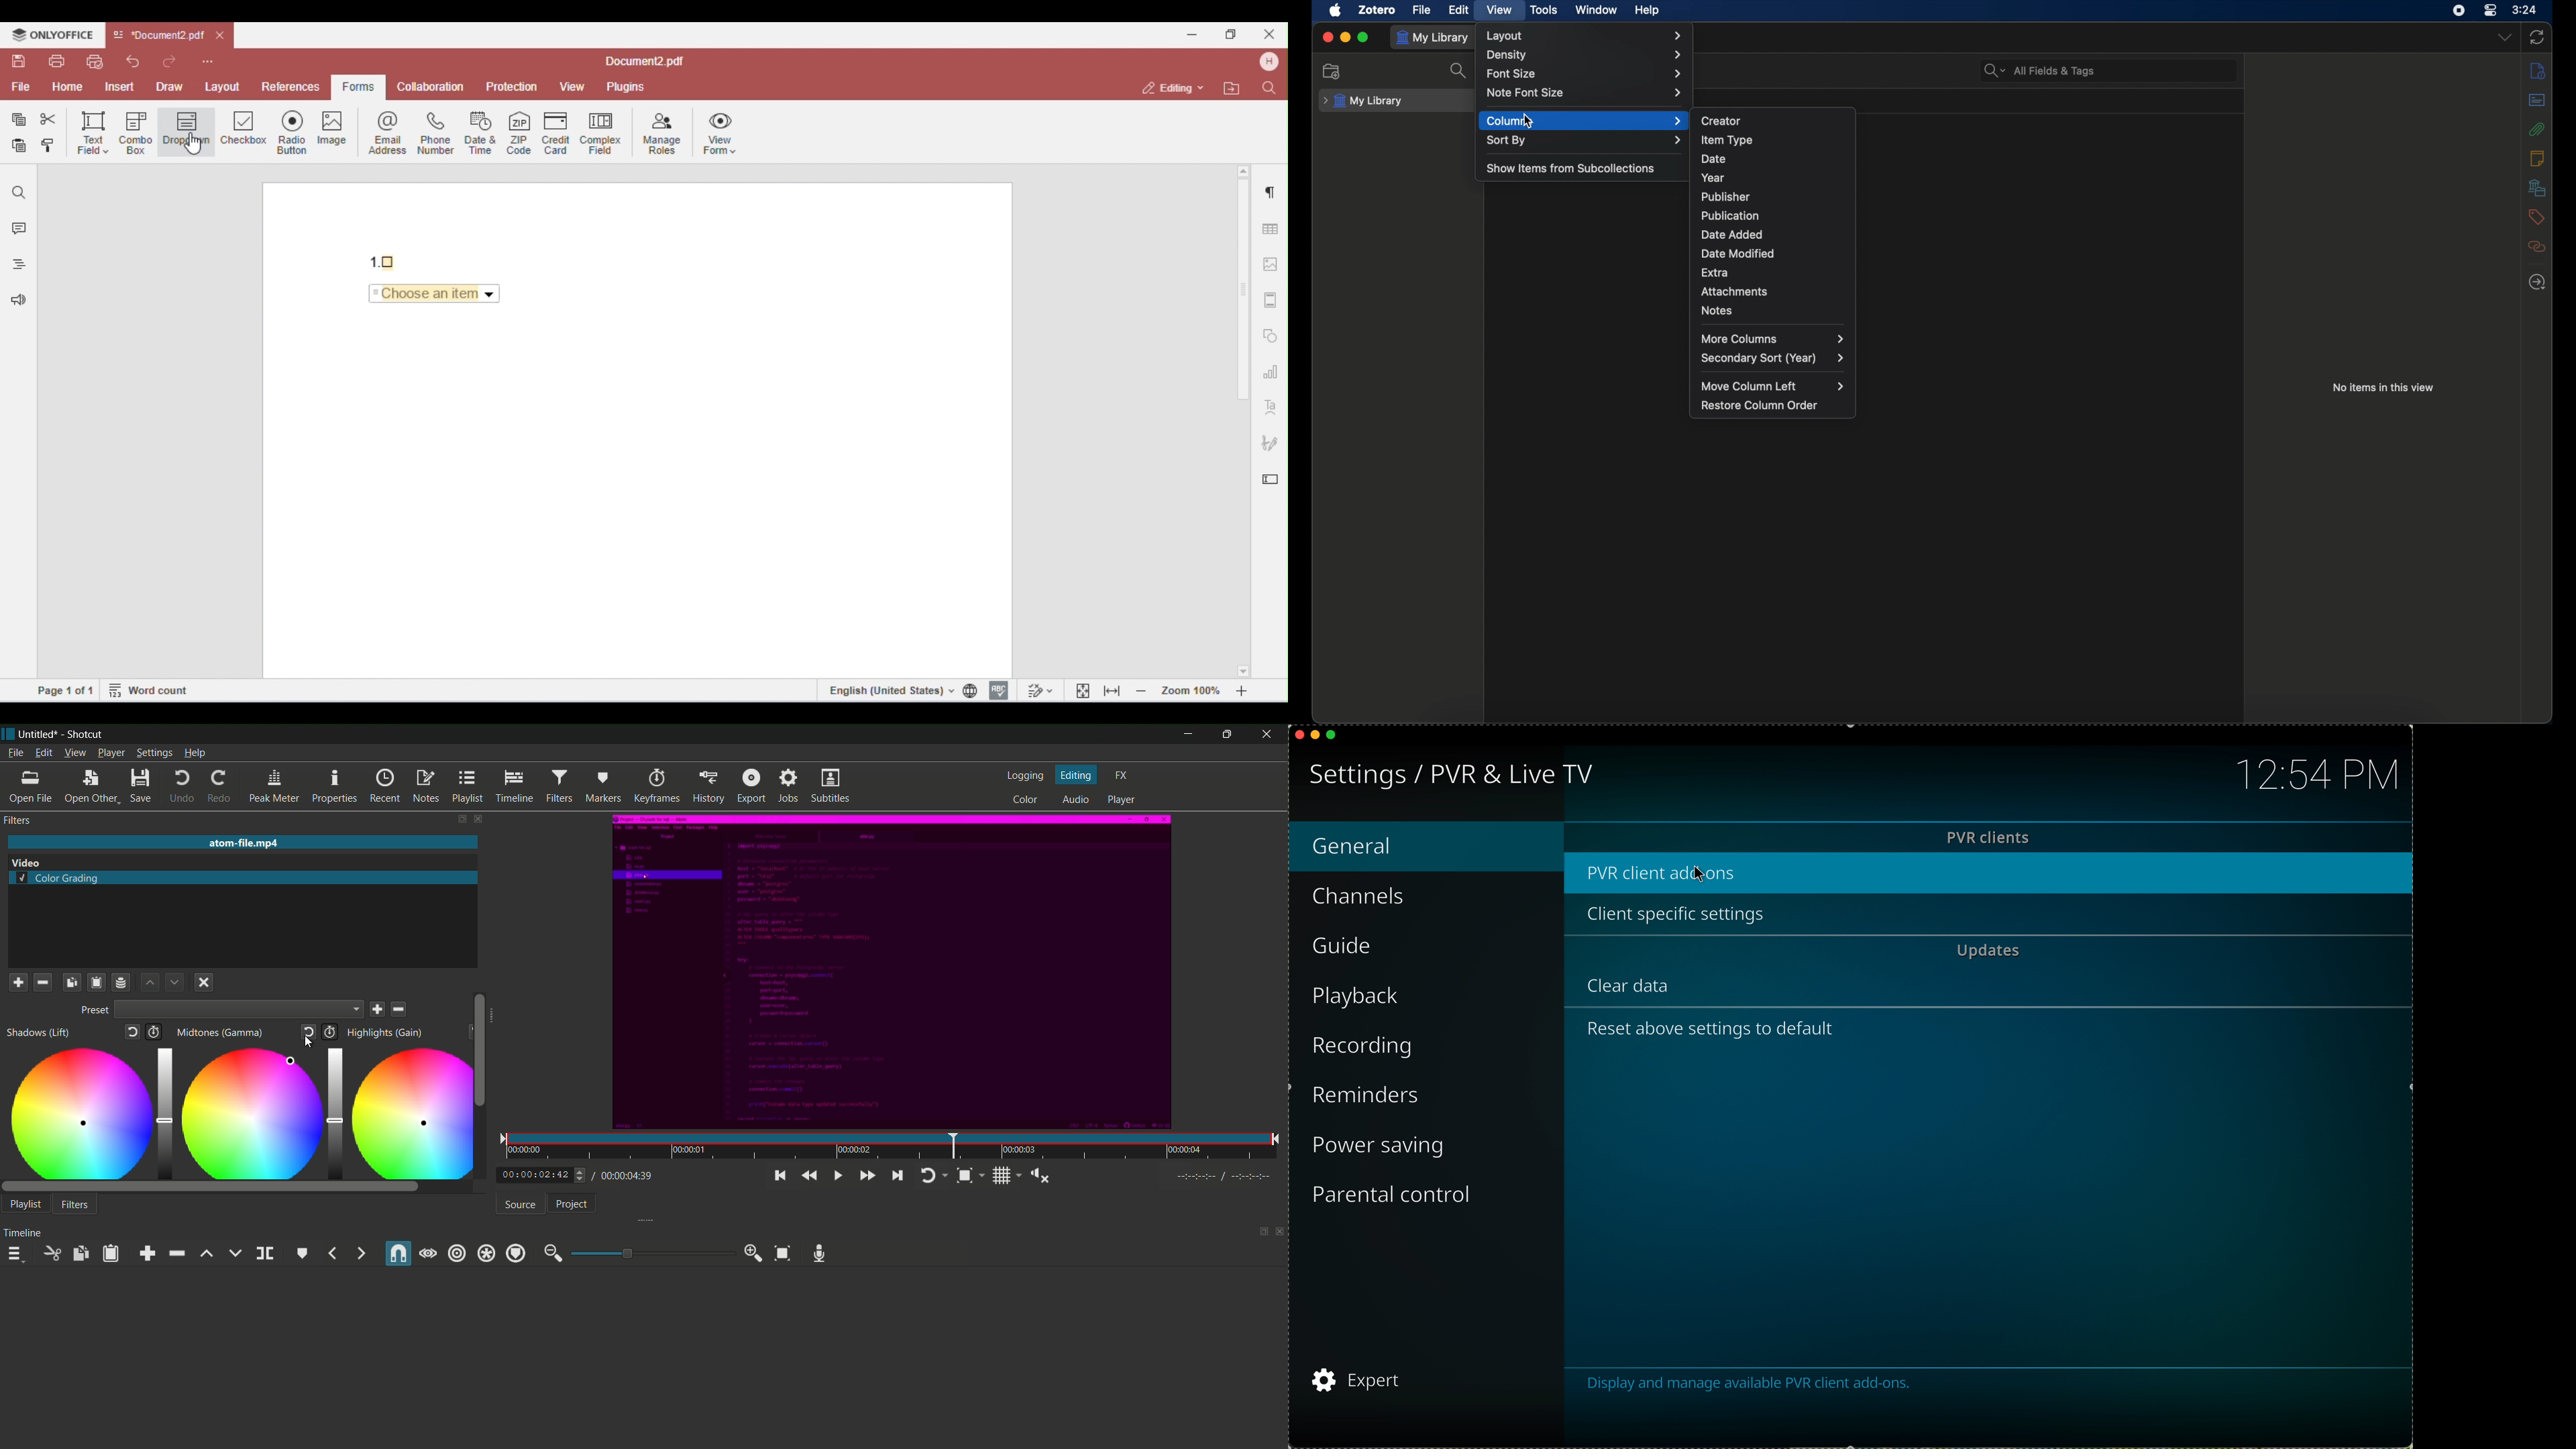  I want to click on window, so click(1597, 9).